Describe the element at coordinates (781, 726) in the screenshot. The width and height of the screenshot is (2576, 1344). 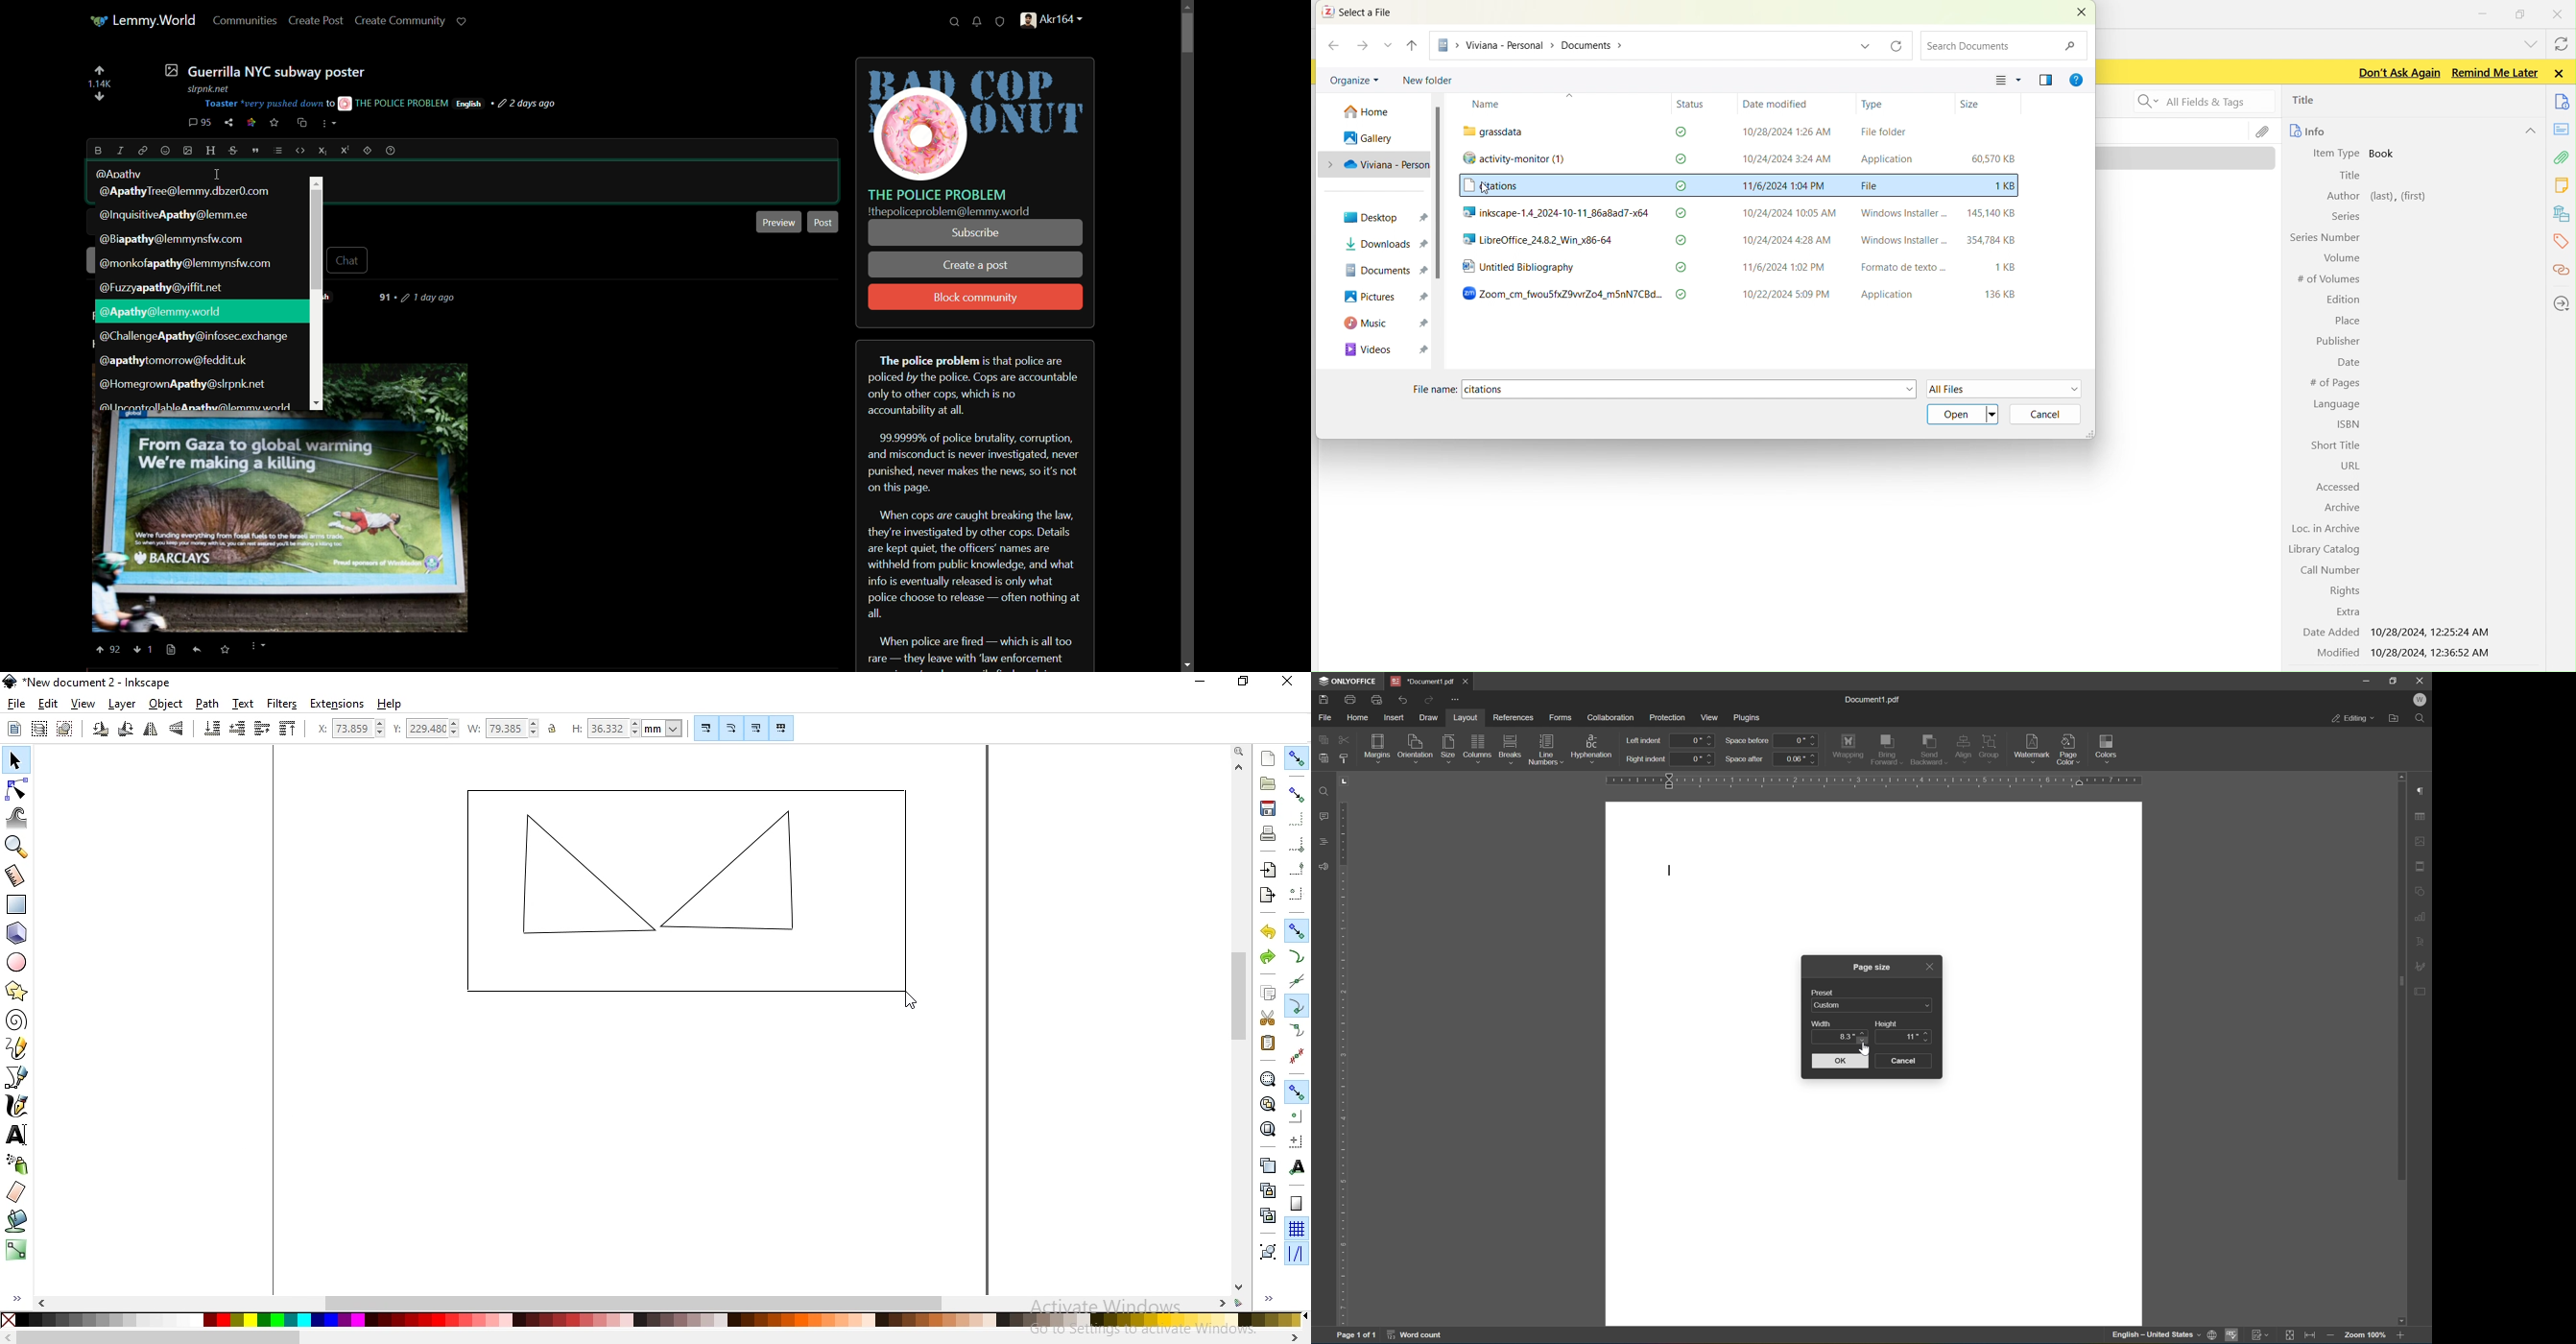
I see `move patterns along with objects` at that location.